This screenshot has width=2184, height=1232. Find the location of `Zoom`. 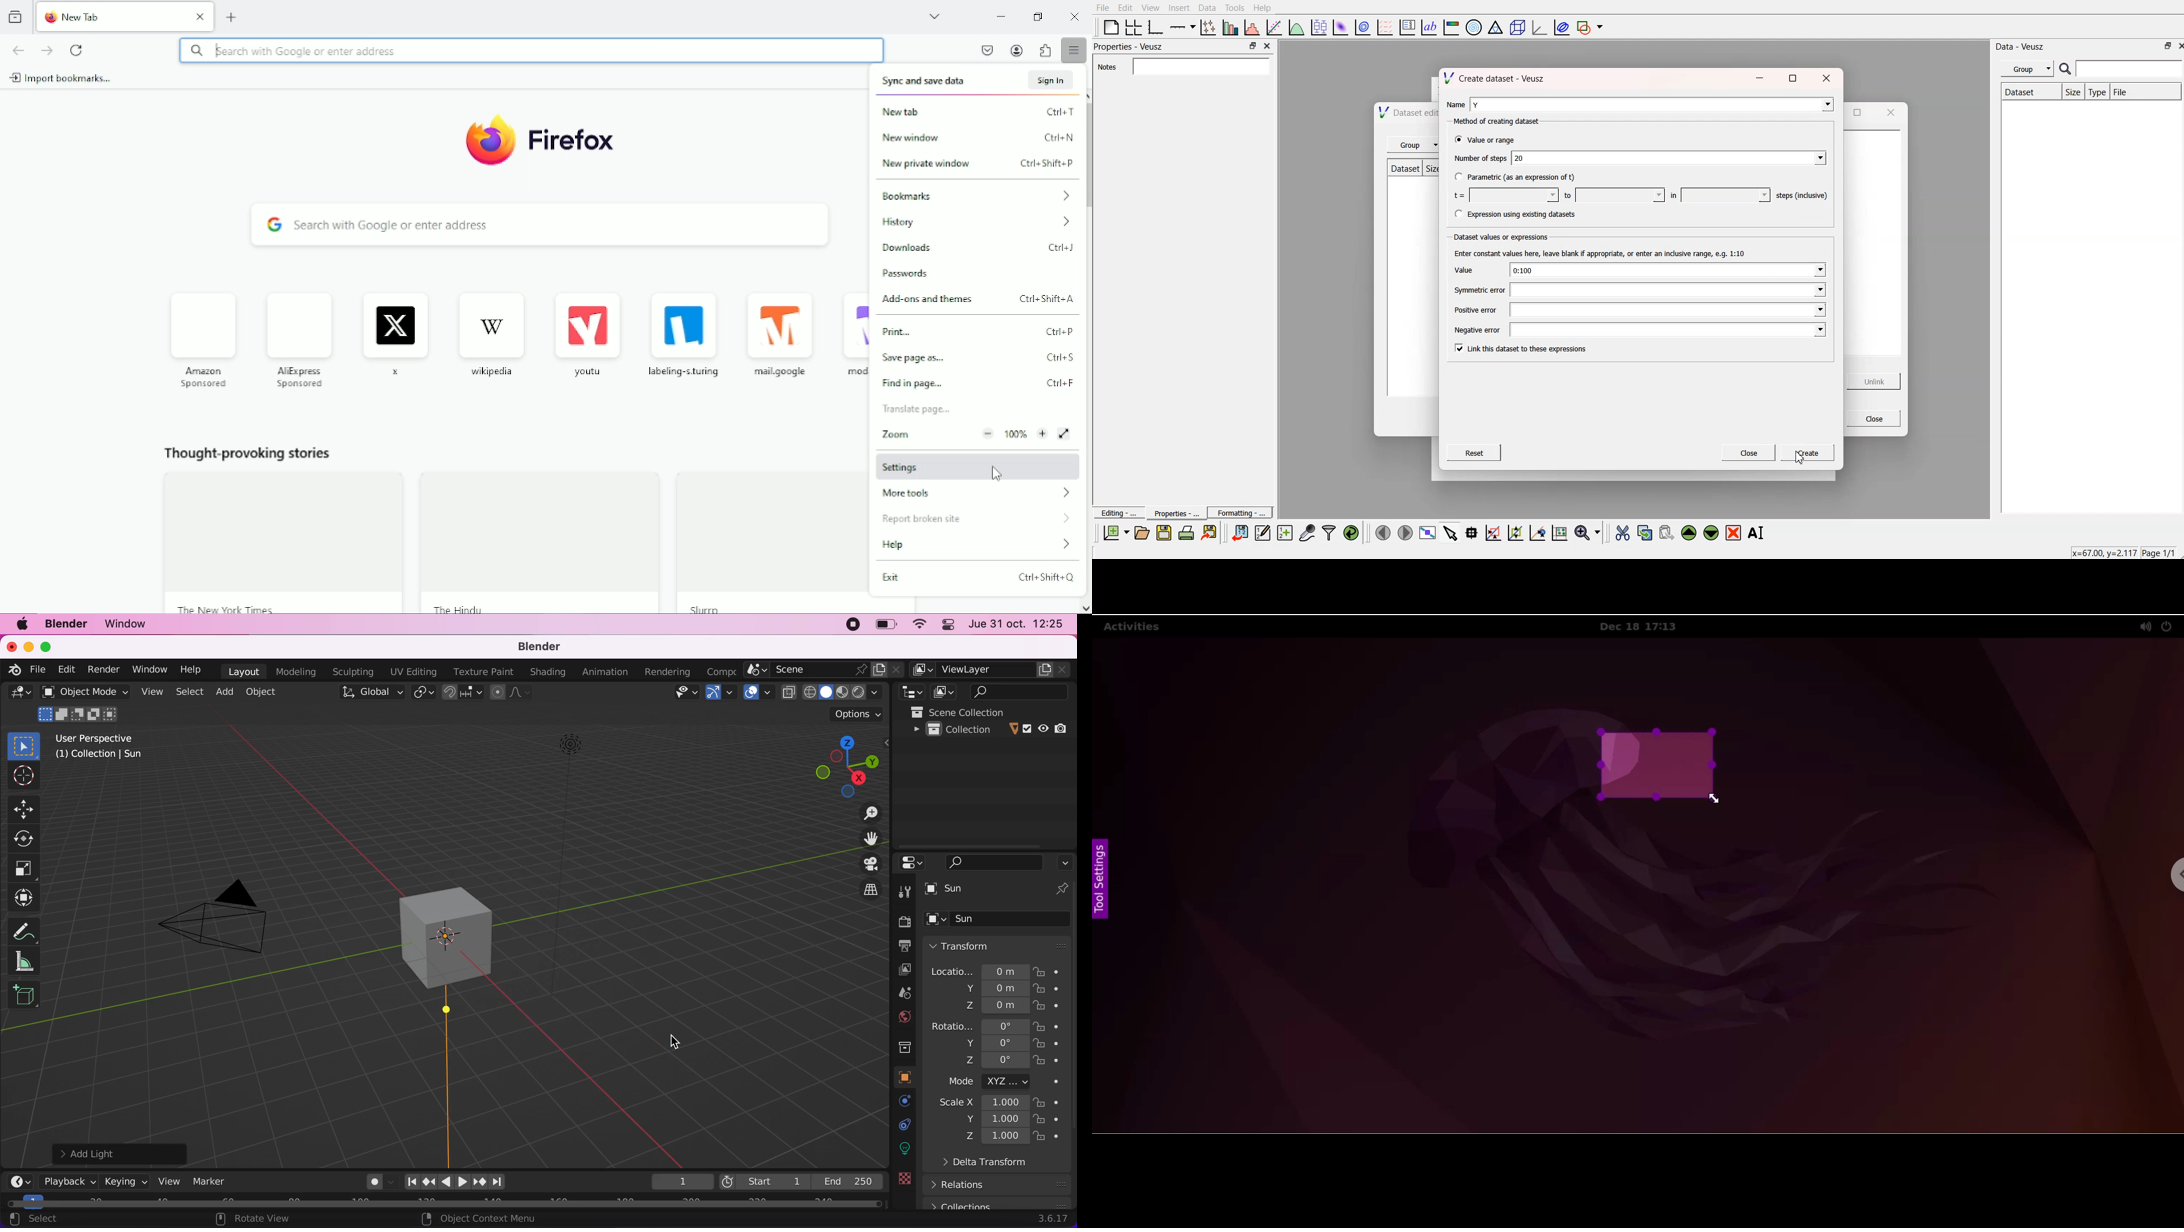

Zoom is located at coordinates (964, 434).